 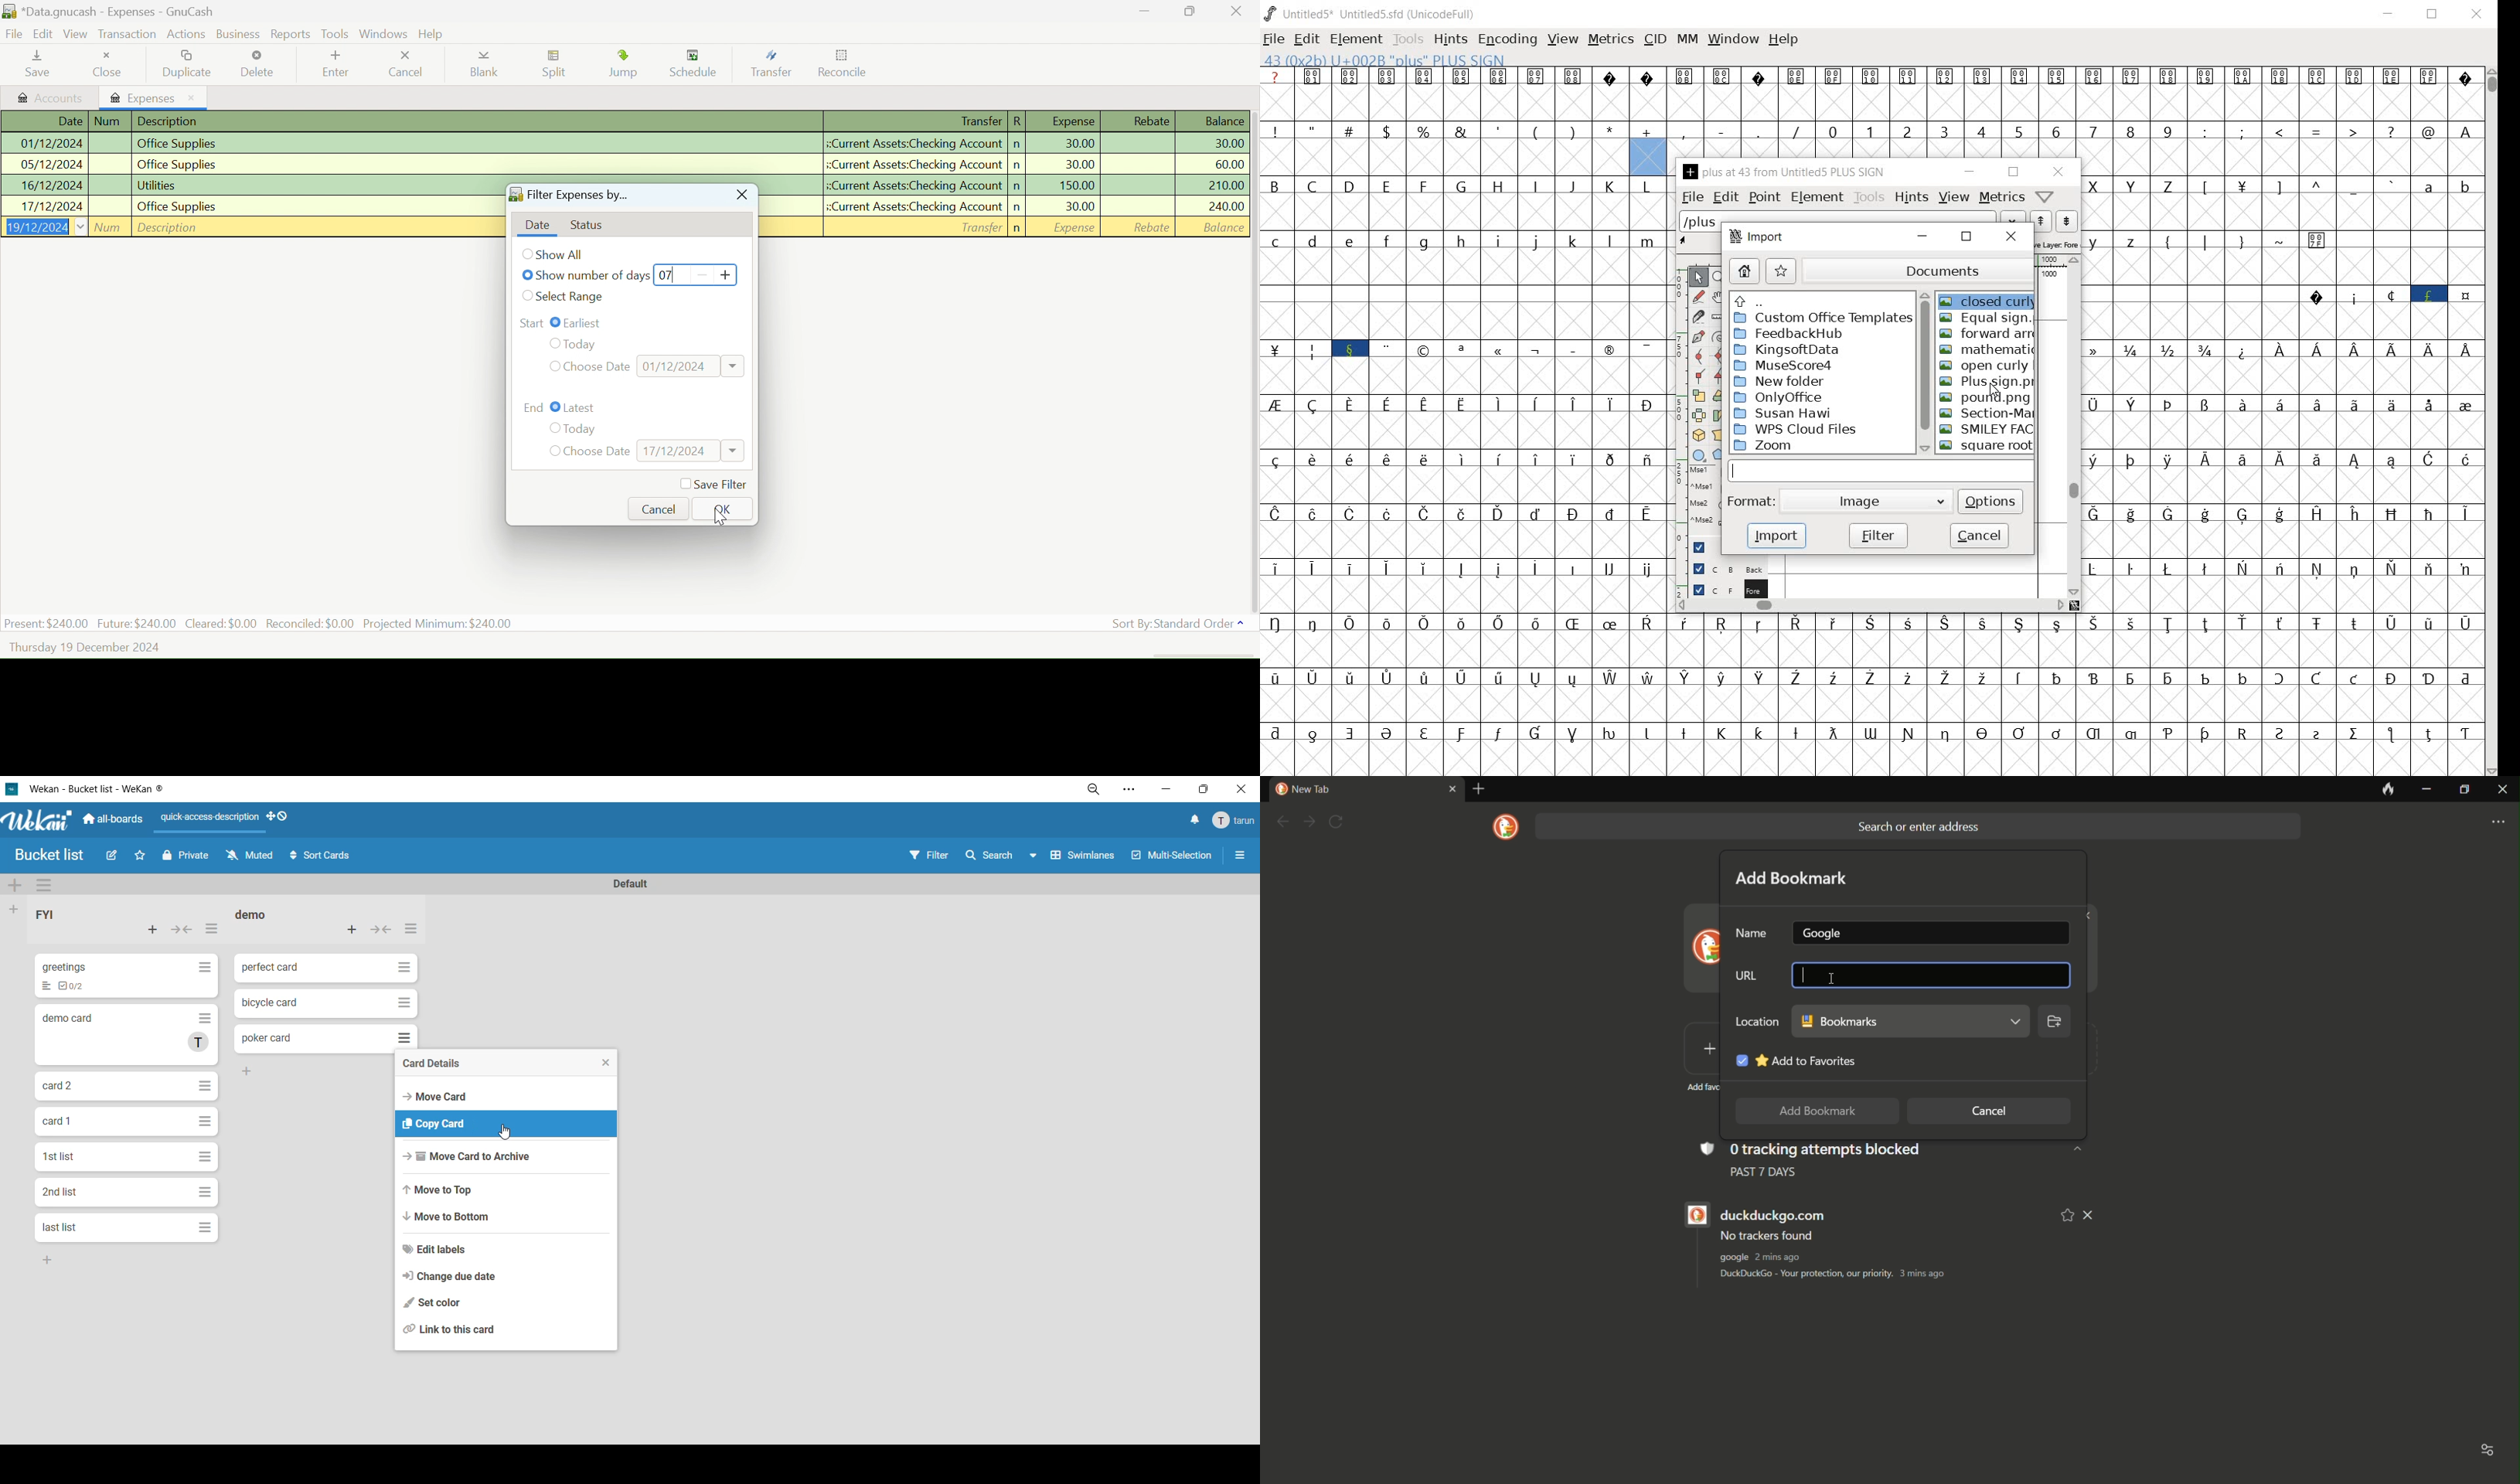 What do you see at coordinates (1882, 471) in the screenshot?
I see `input file` at bounding box center [1882, 471].